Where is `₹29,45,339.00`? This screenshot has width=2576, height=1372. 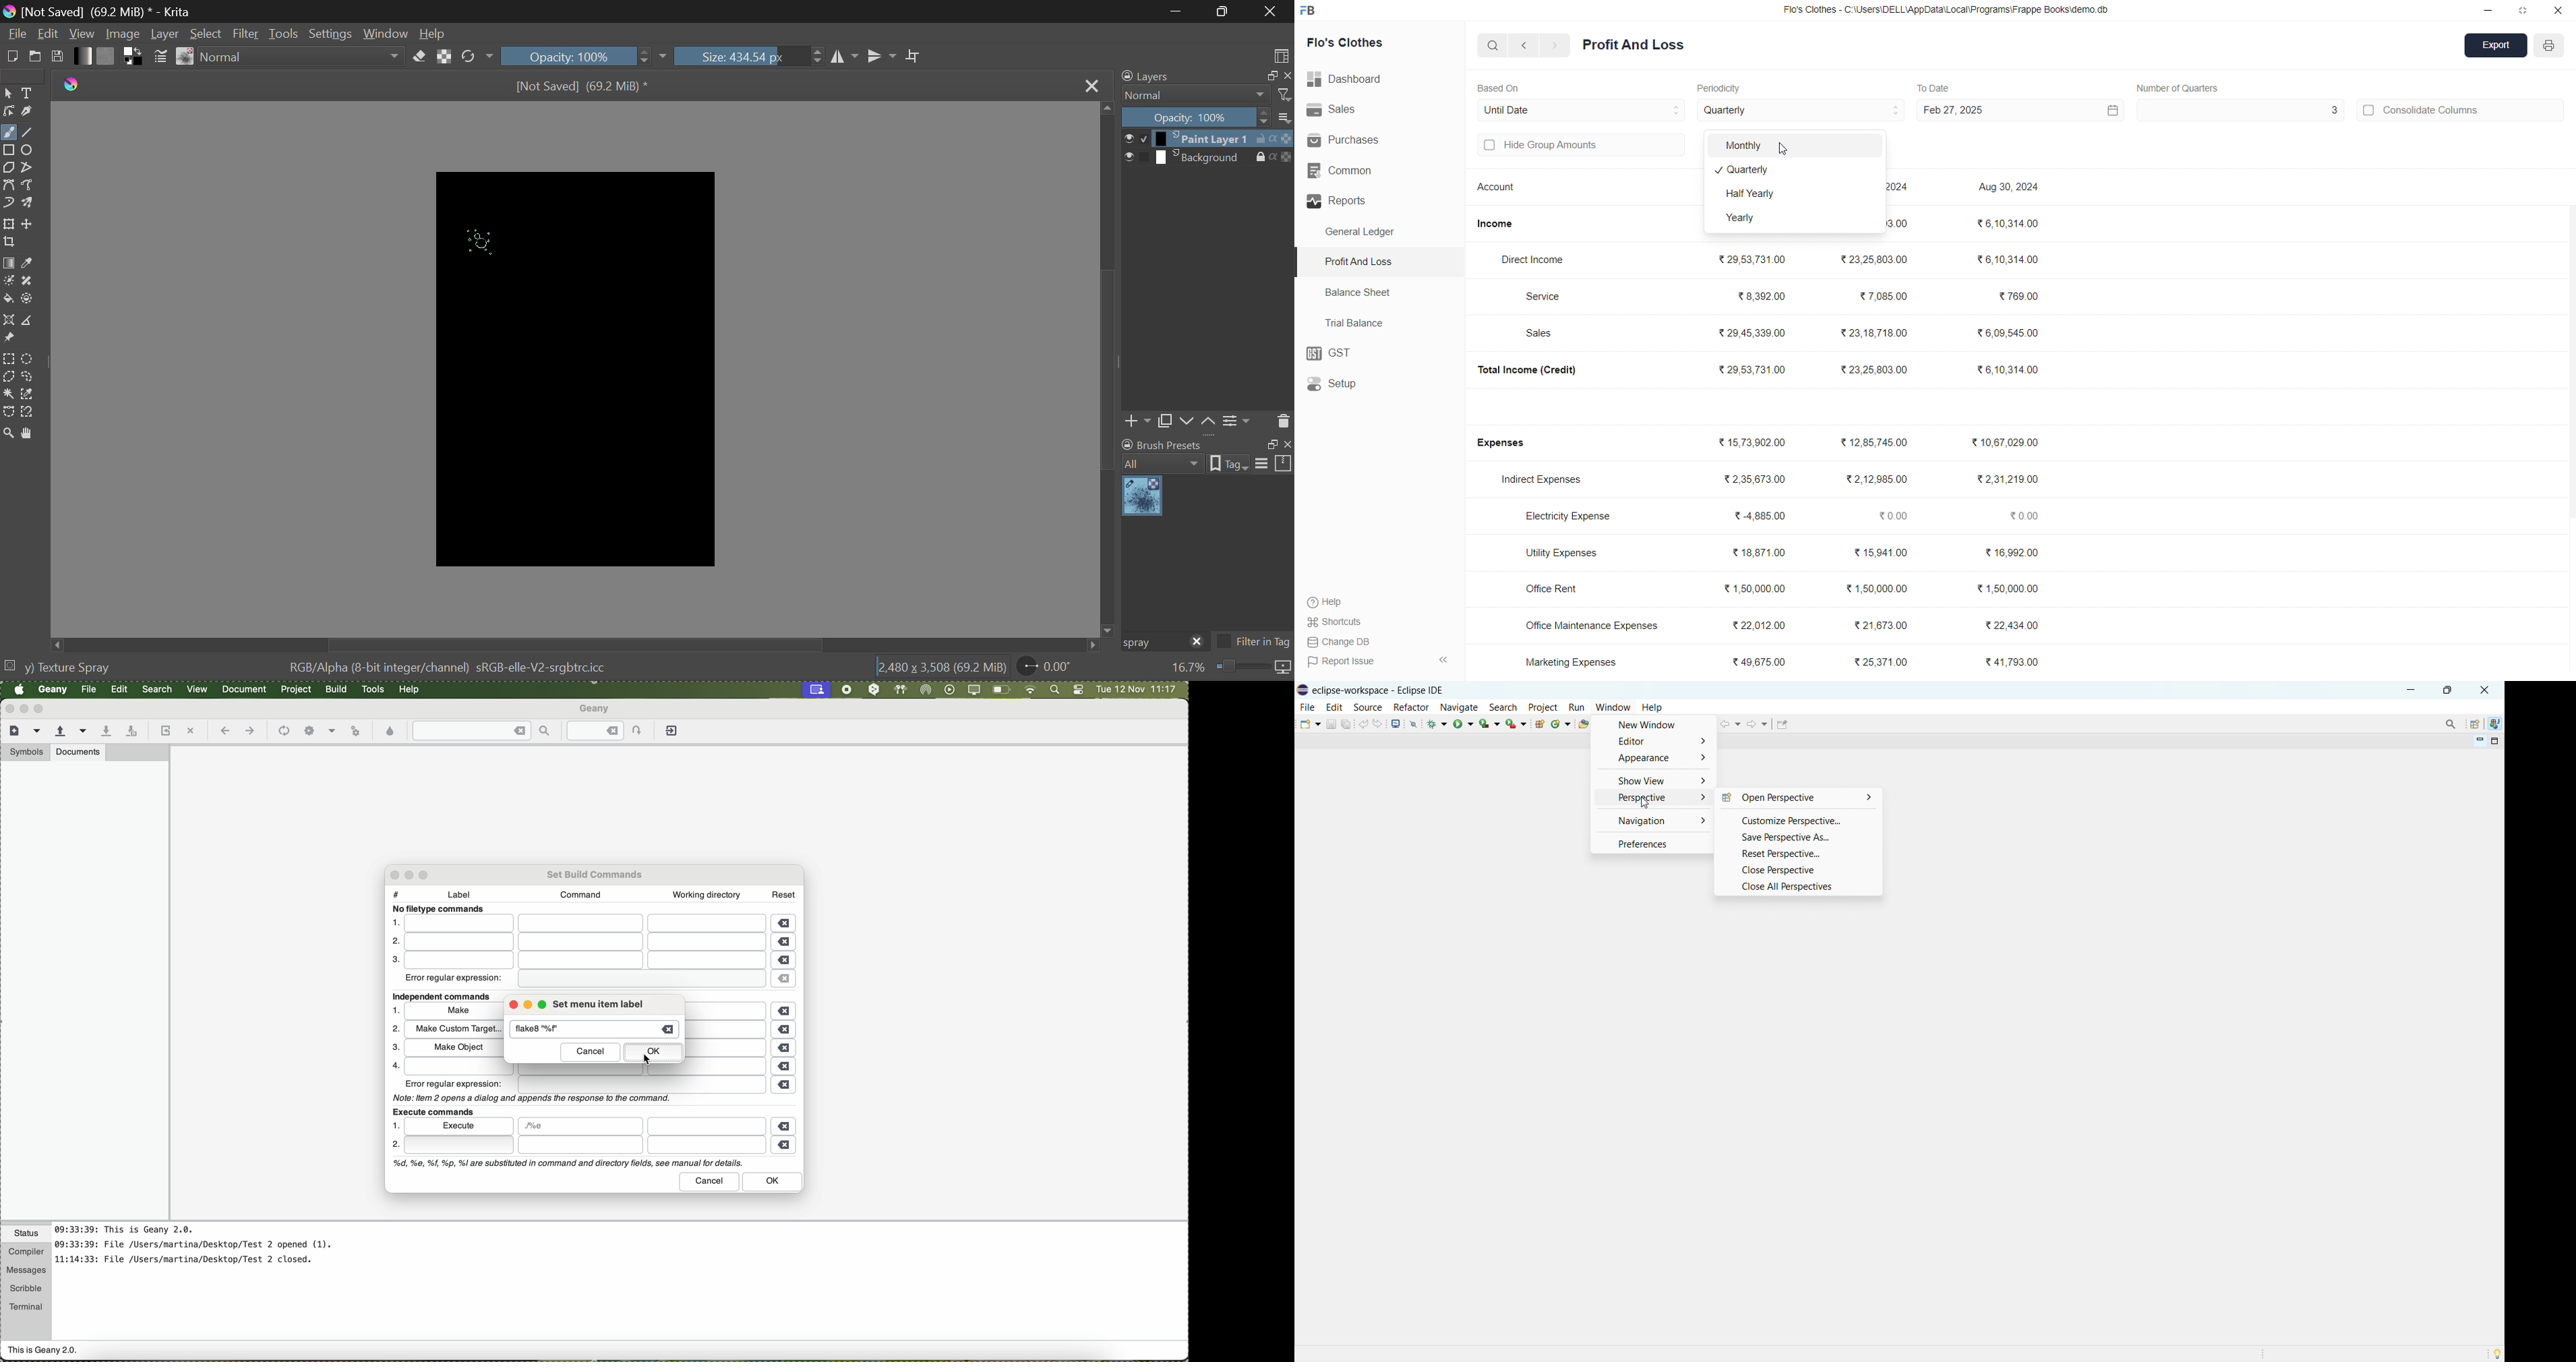
₹29,45,339.00 is located at coordinates (1754, 334).